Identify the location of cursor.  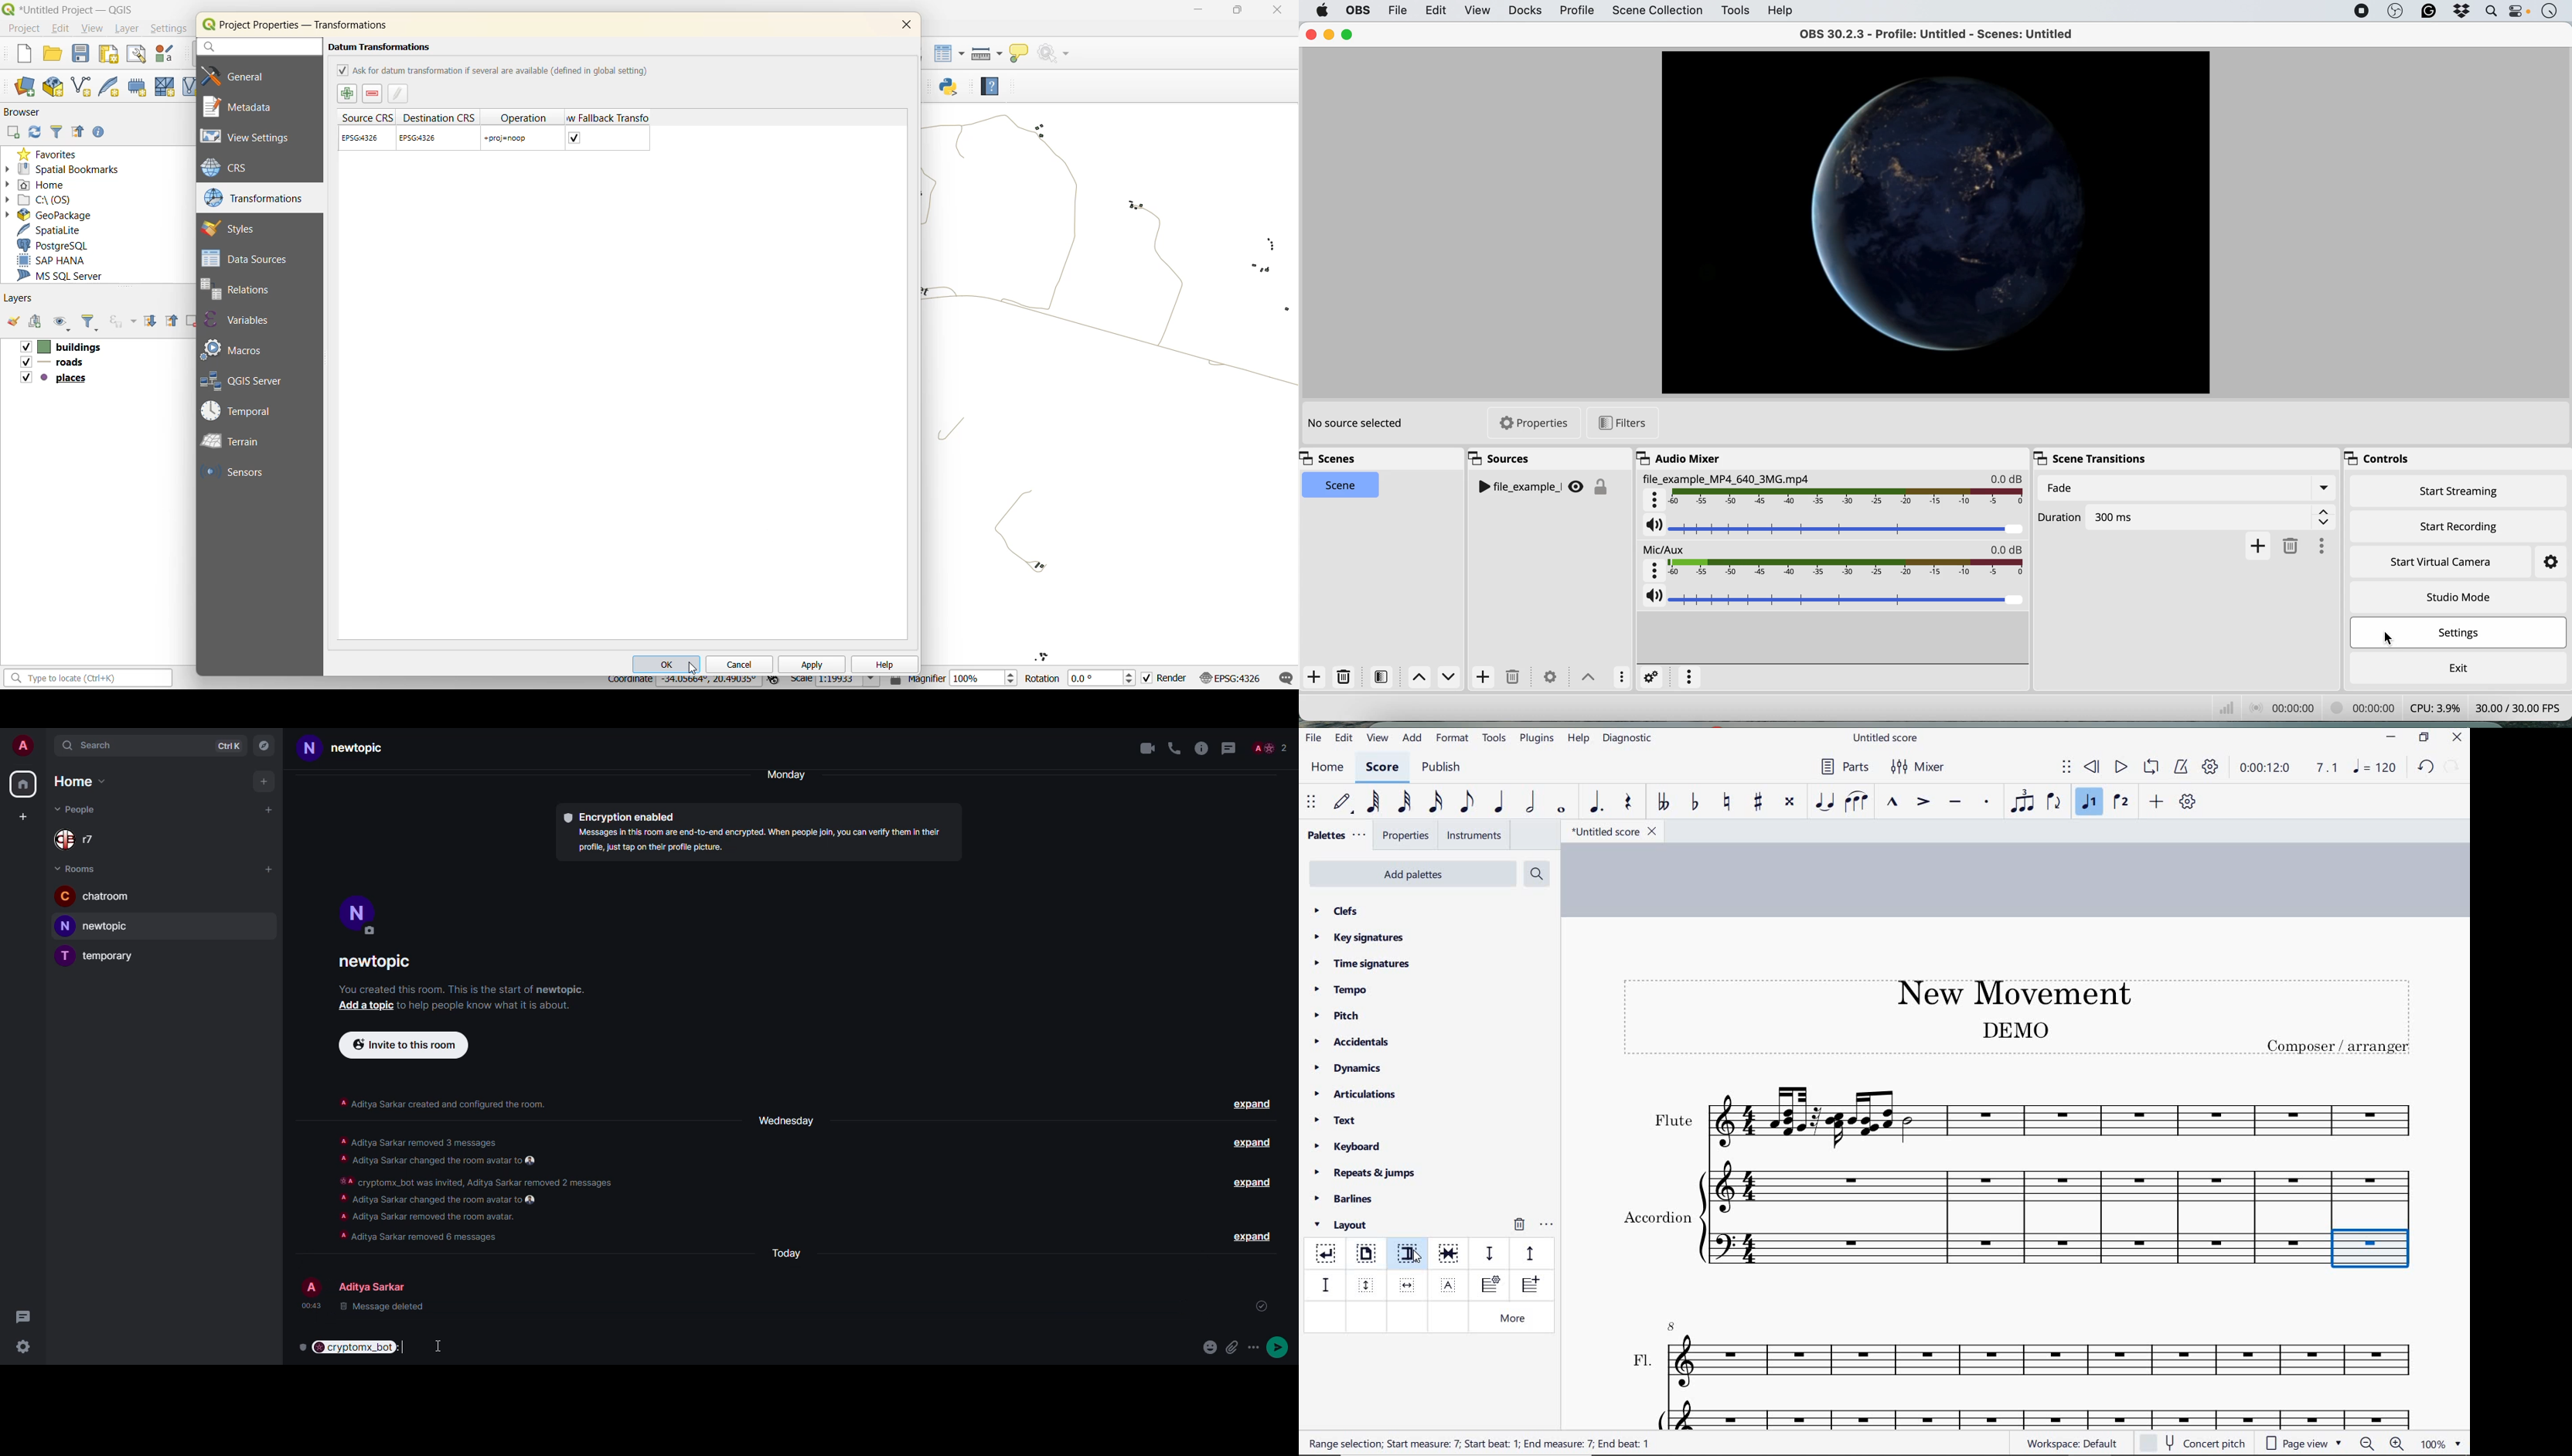
(1419, 1257).